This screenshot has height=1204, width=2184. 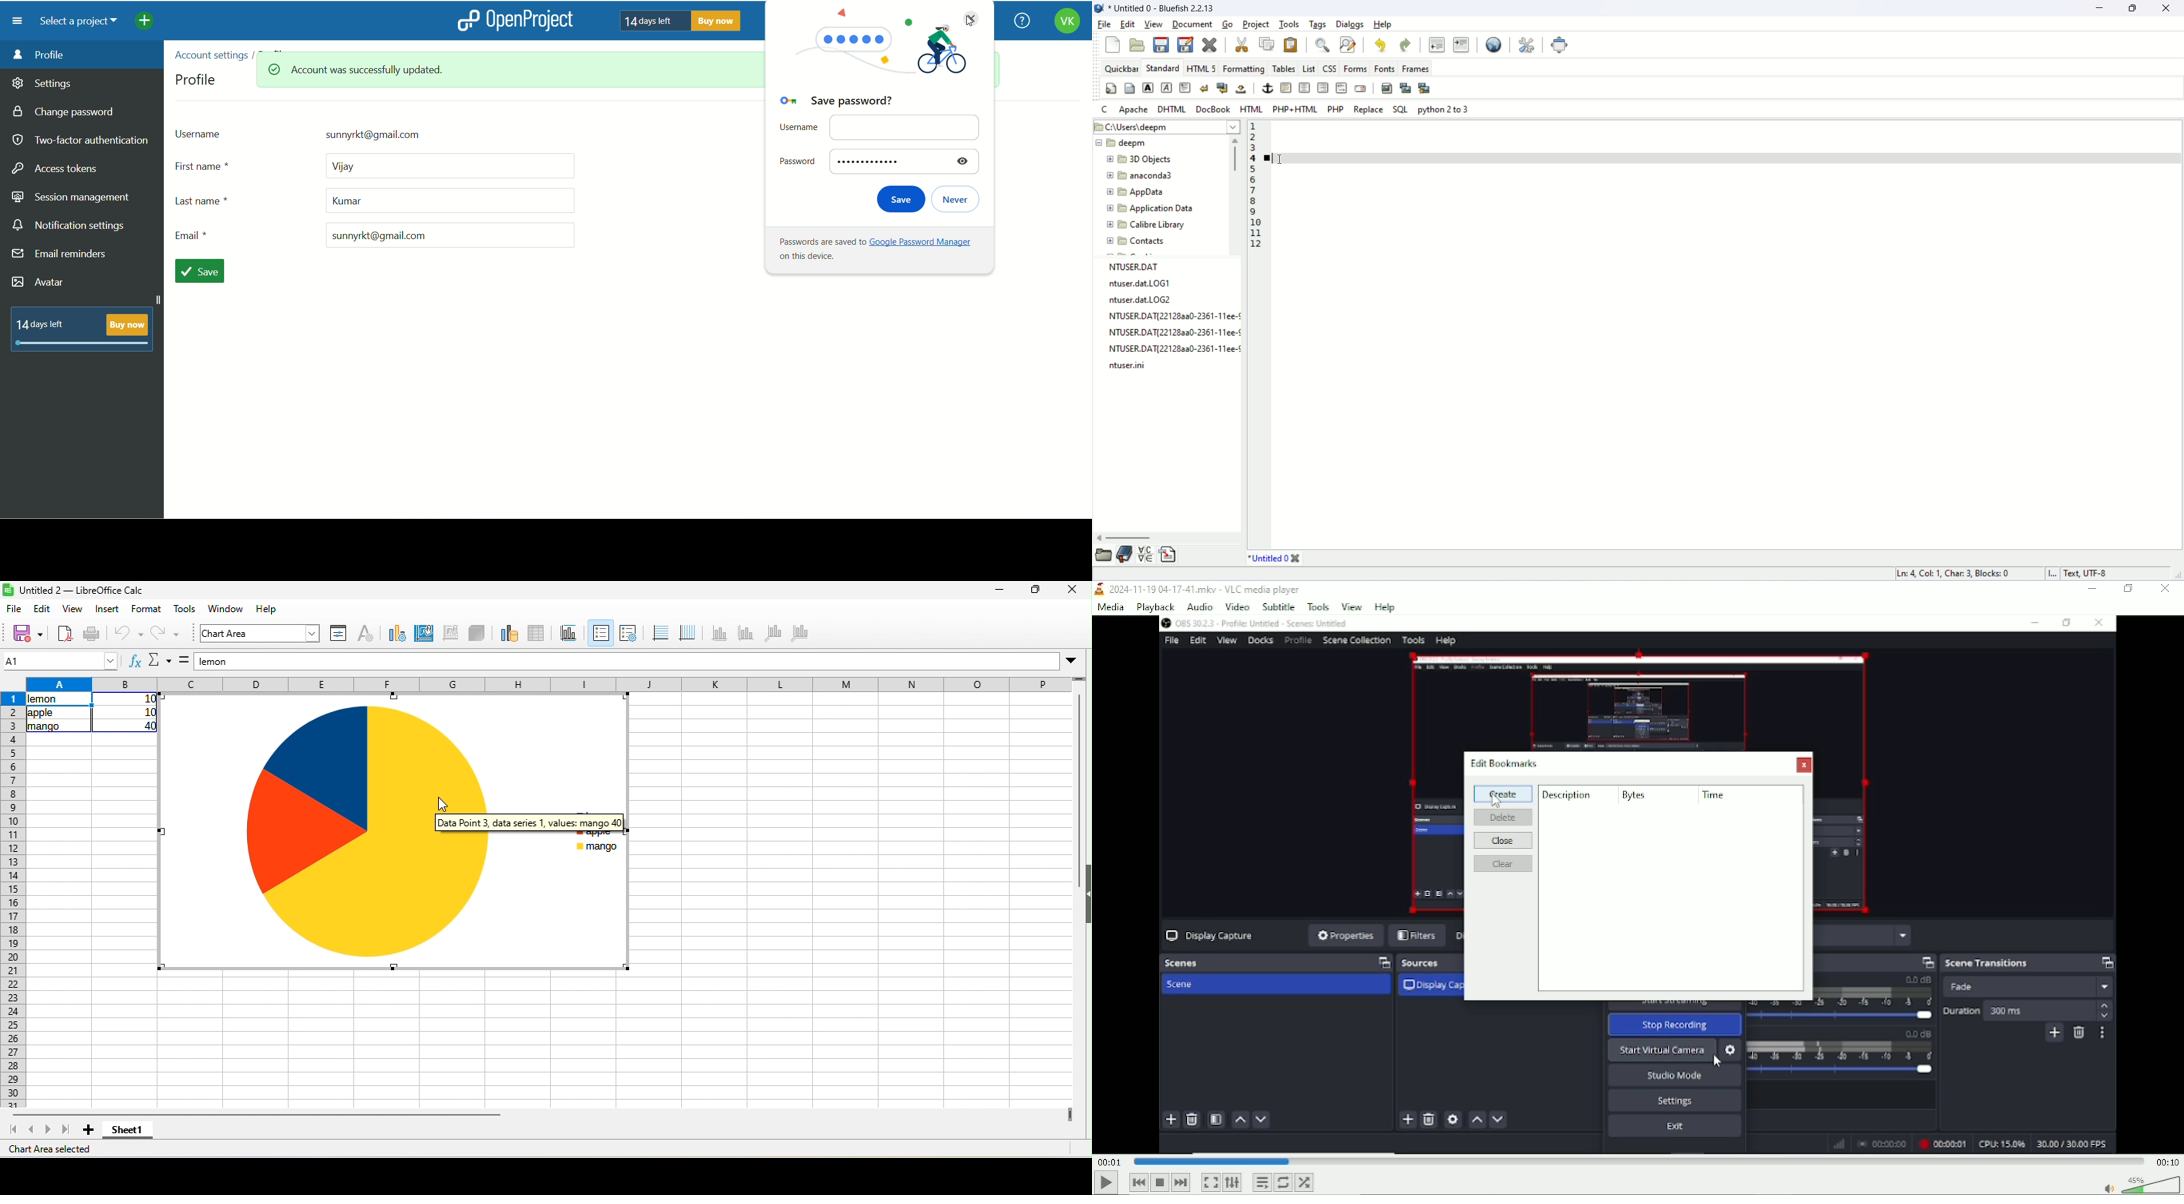 I want to click on maximize, so click(x=1033, y=591).